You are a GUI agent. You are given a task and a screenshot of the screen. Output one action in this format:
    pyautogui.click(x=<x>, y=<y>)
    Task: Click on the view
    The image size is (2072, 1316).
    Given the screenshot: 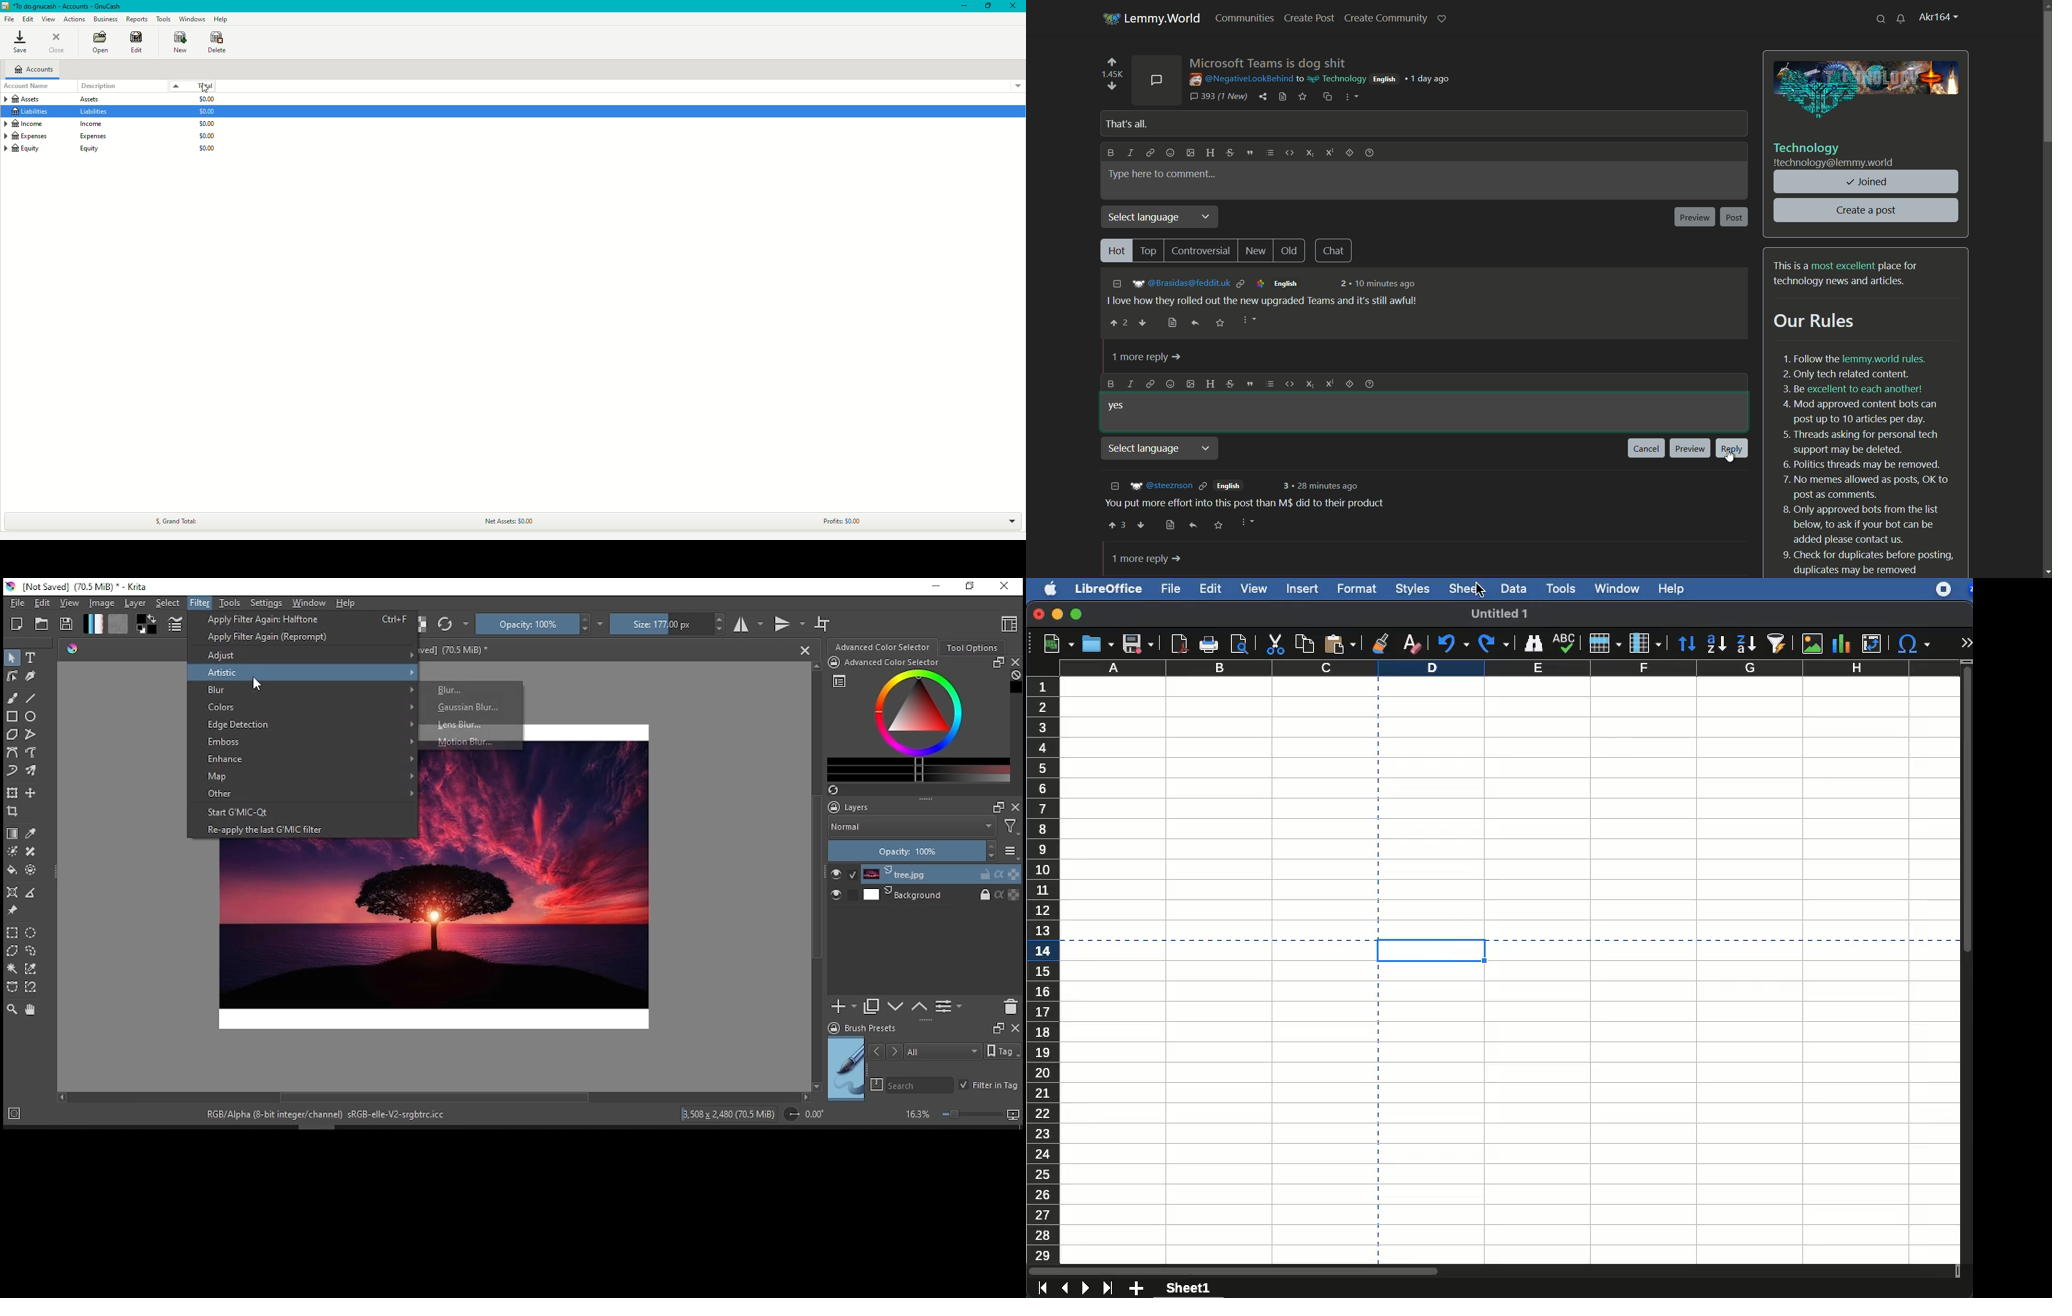 What is the action you would take?
    pyautogui.click(x=1251, y=591)
    